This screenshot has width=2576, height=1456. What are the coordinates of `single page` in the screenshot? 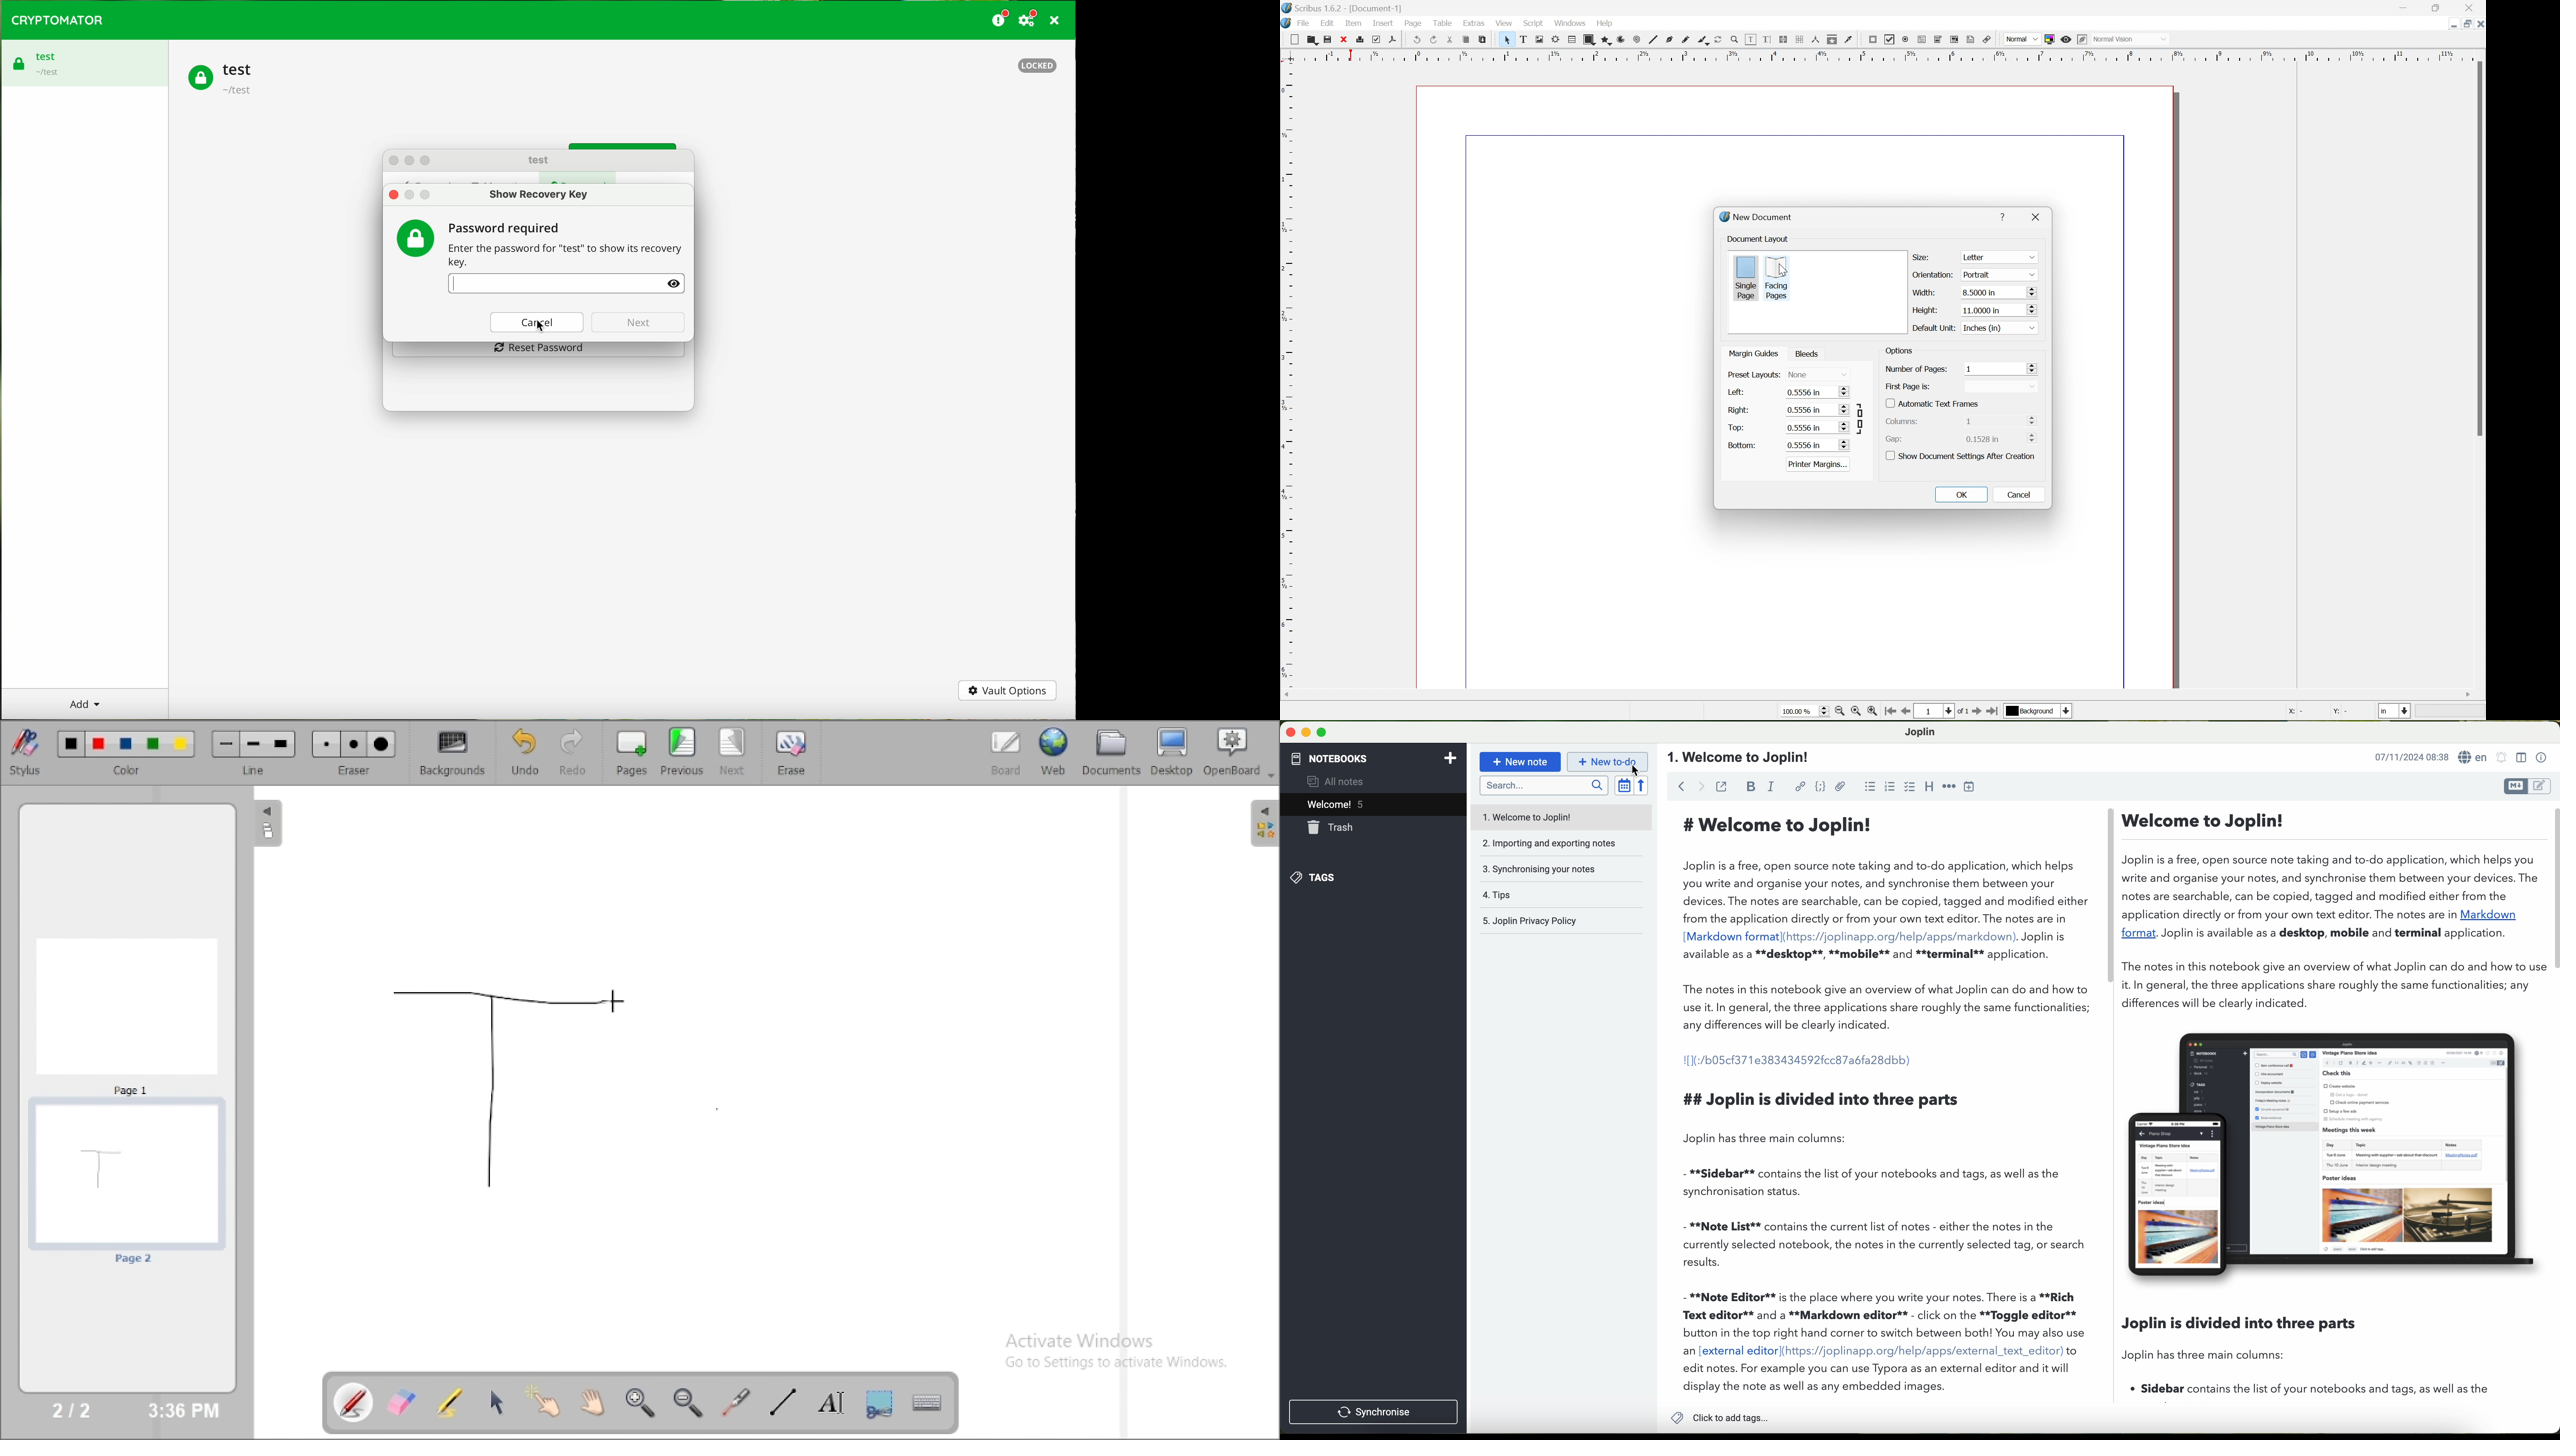 It's located at (1746, 277).